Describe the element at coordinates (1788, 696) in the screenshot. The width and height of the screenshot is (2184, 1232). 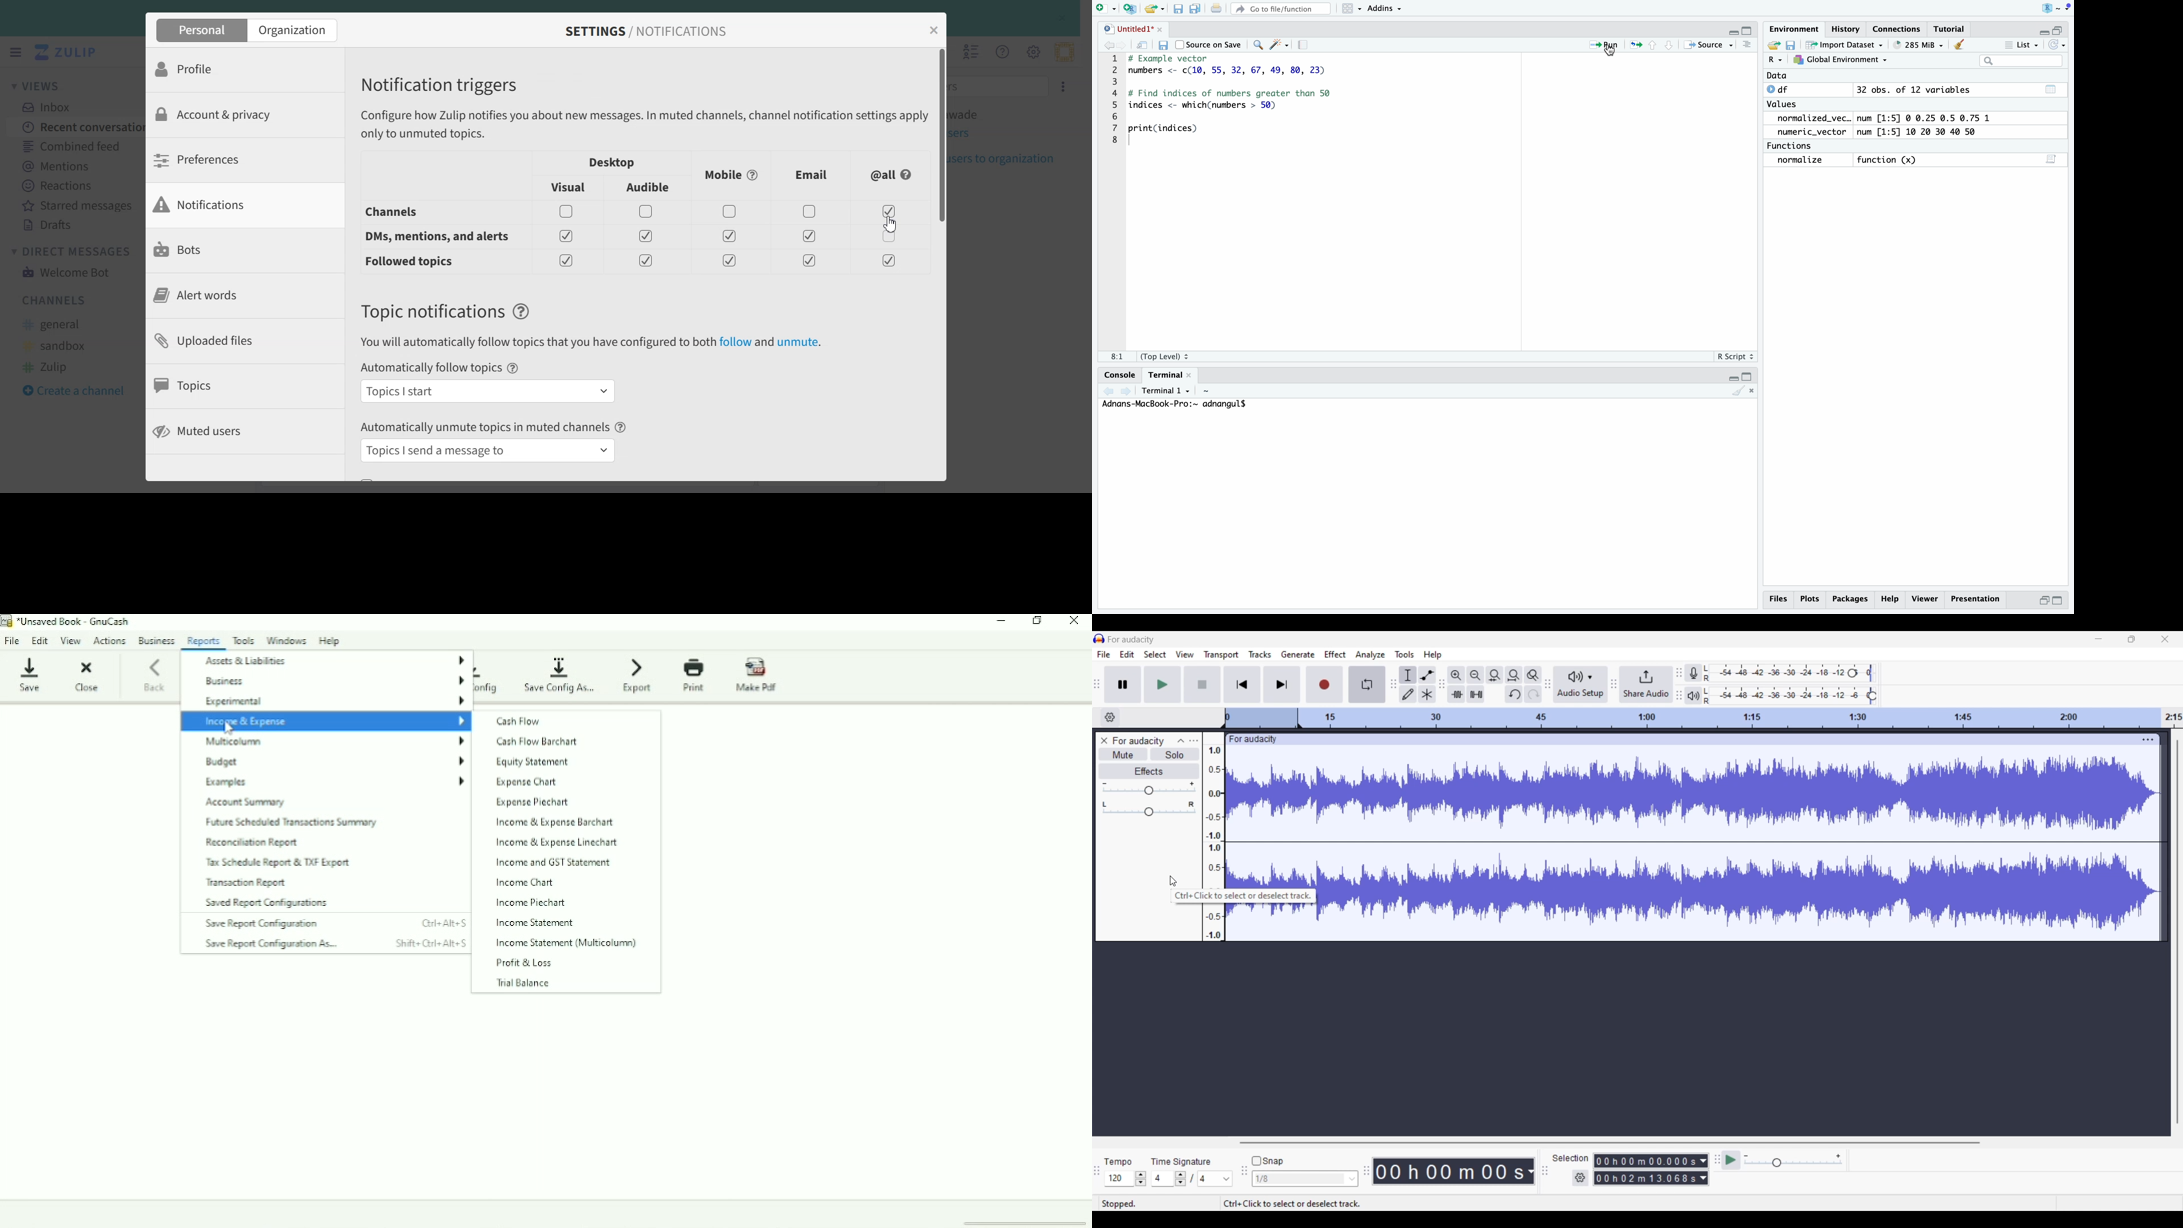
I see `Playback level` at that location.